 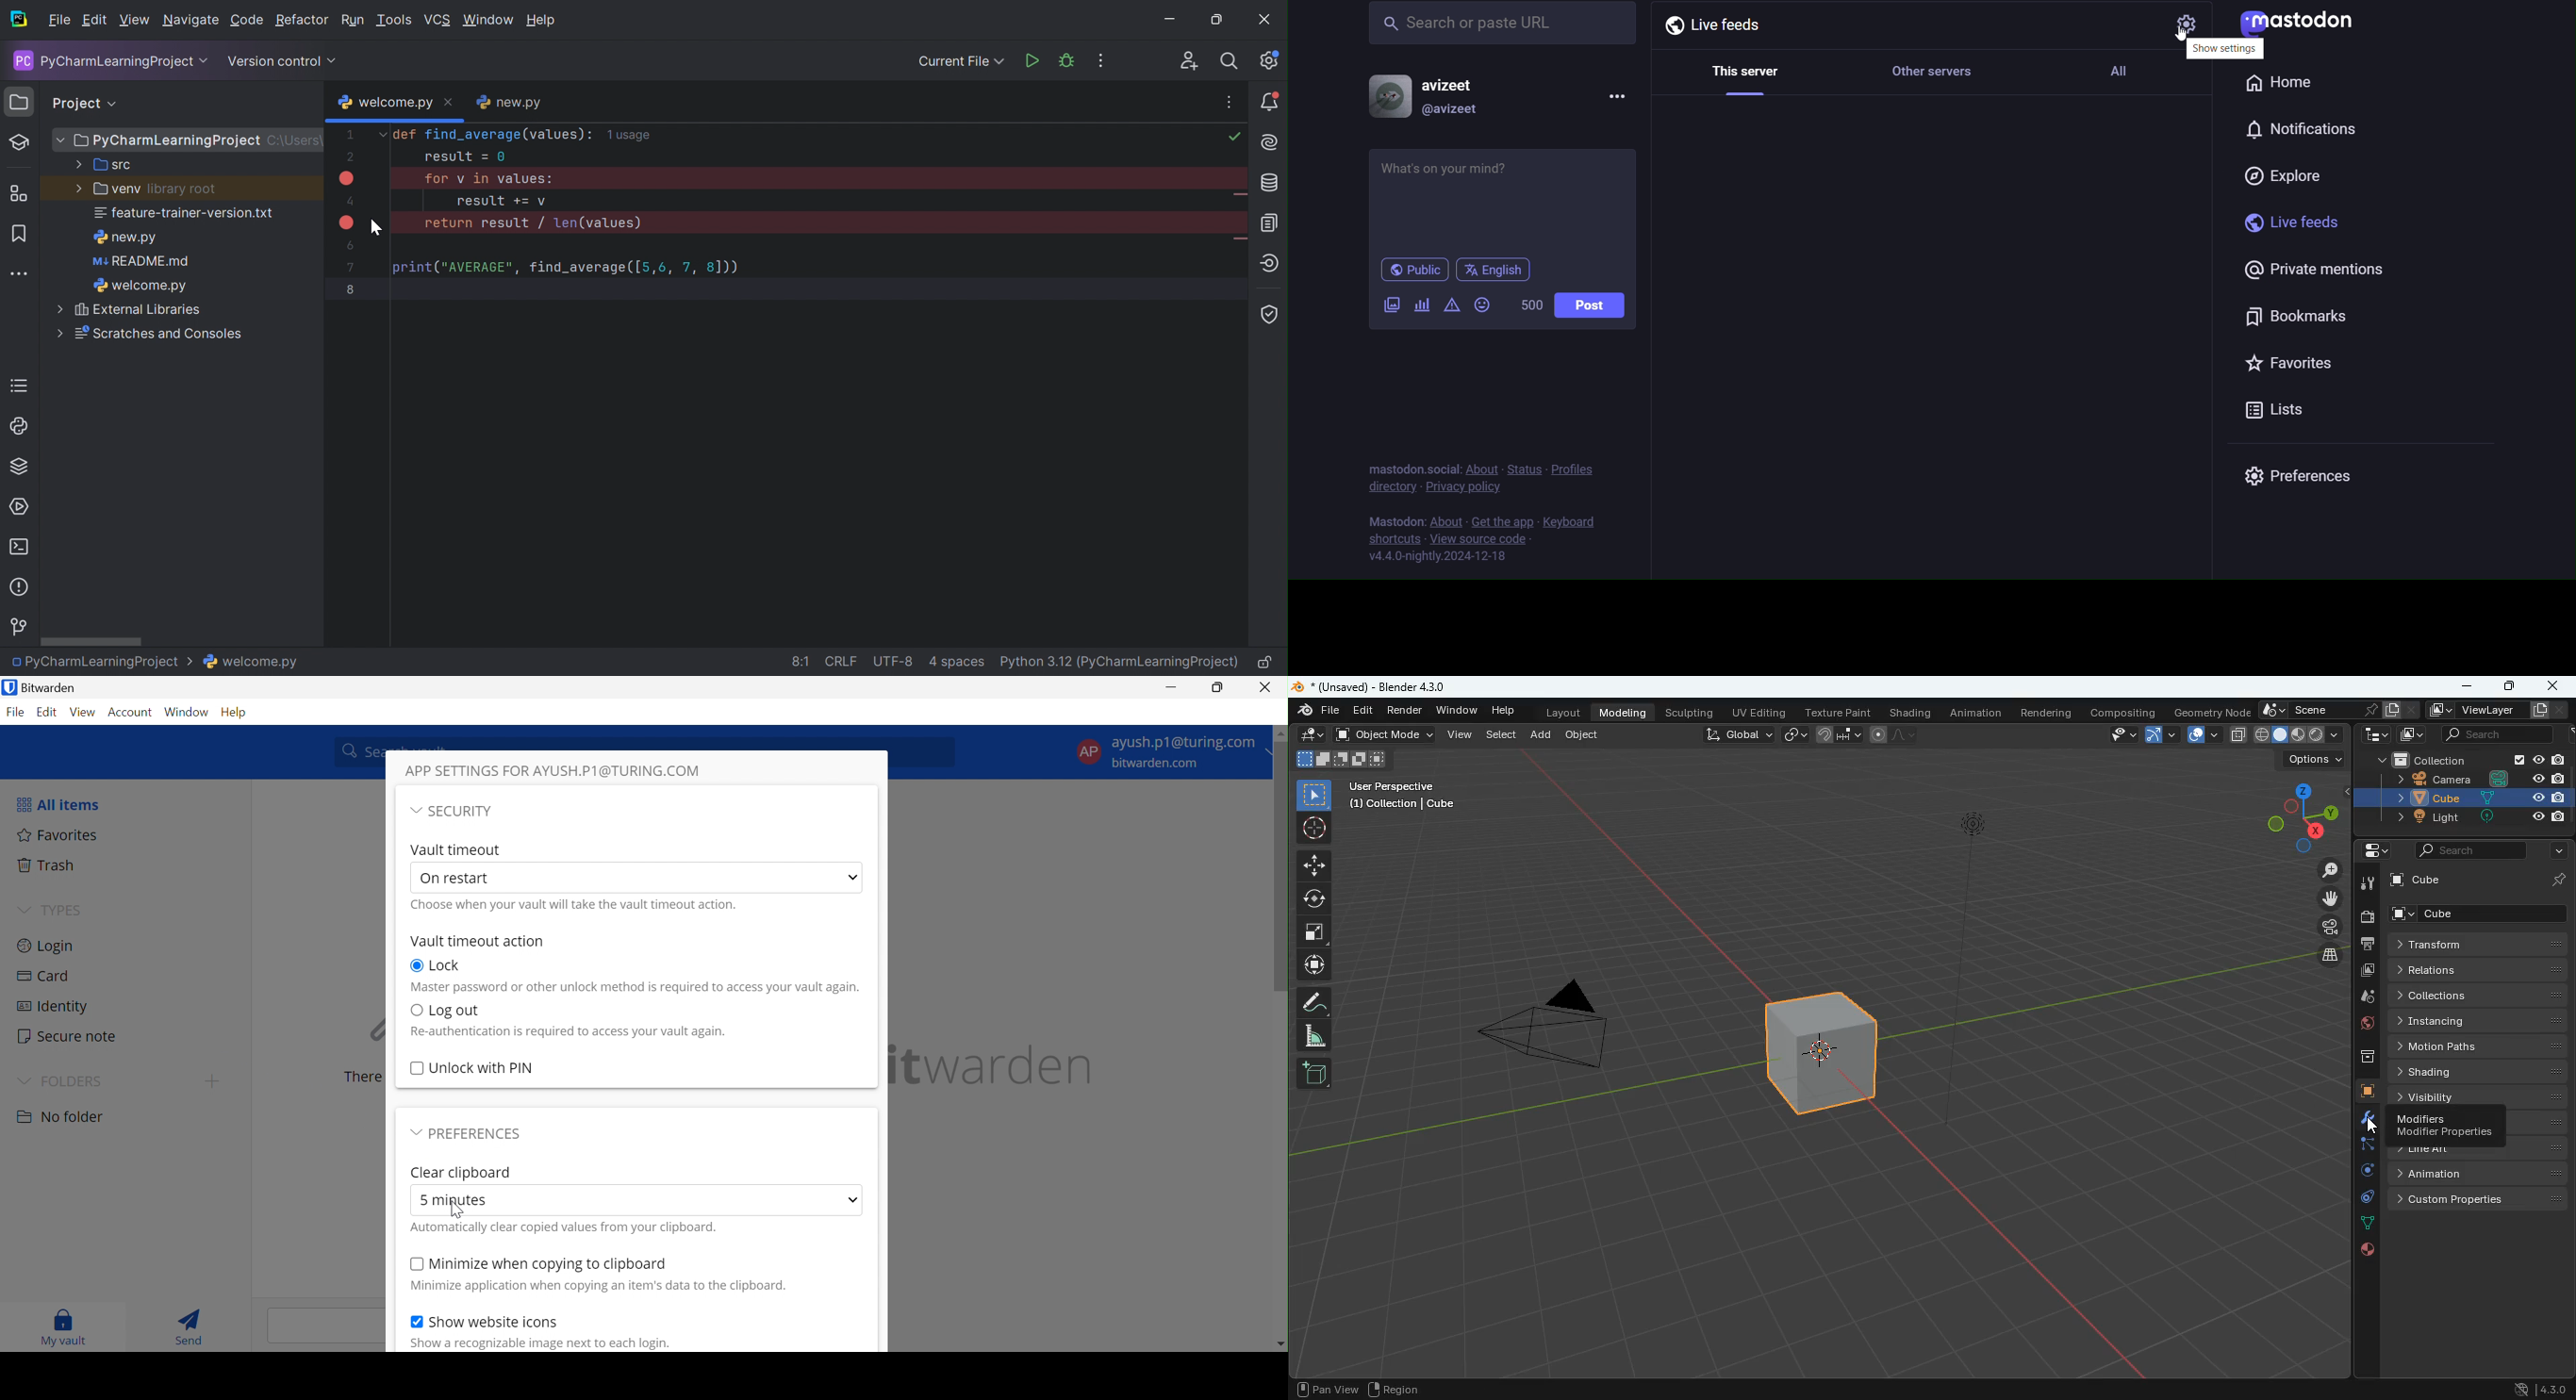 What do you see at coordinates (2323, 273) in the screenshot?
I see `private mentions` at bounding box center [2323, 273].